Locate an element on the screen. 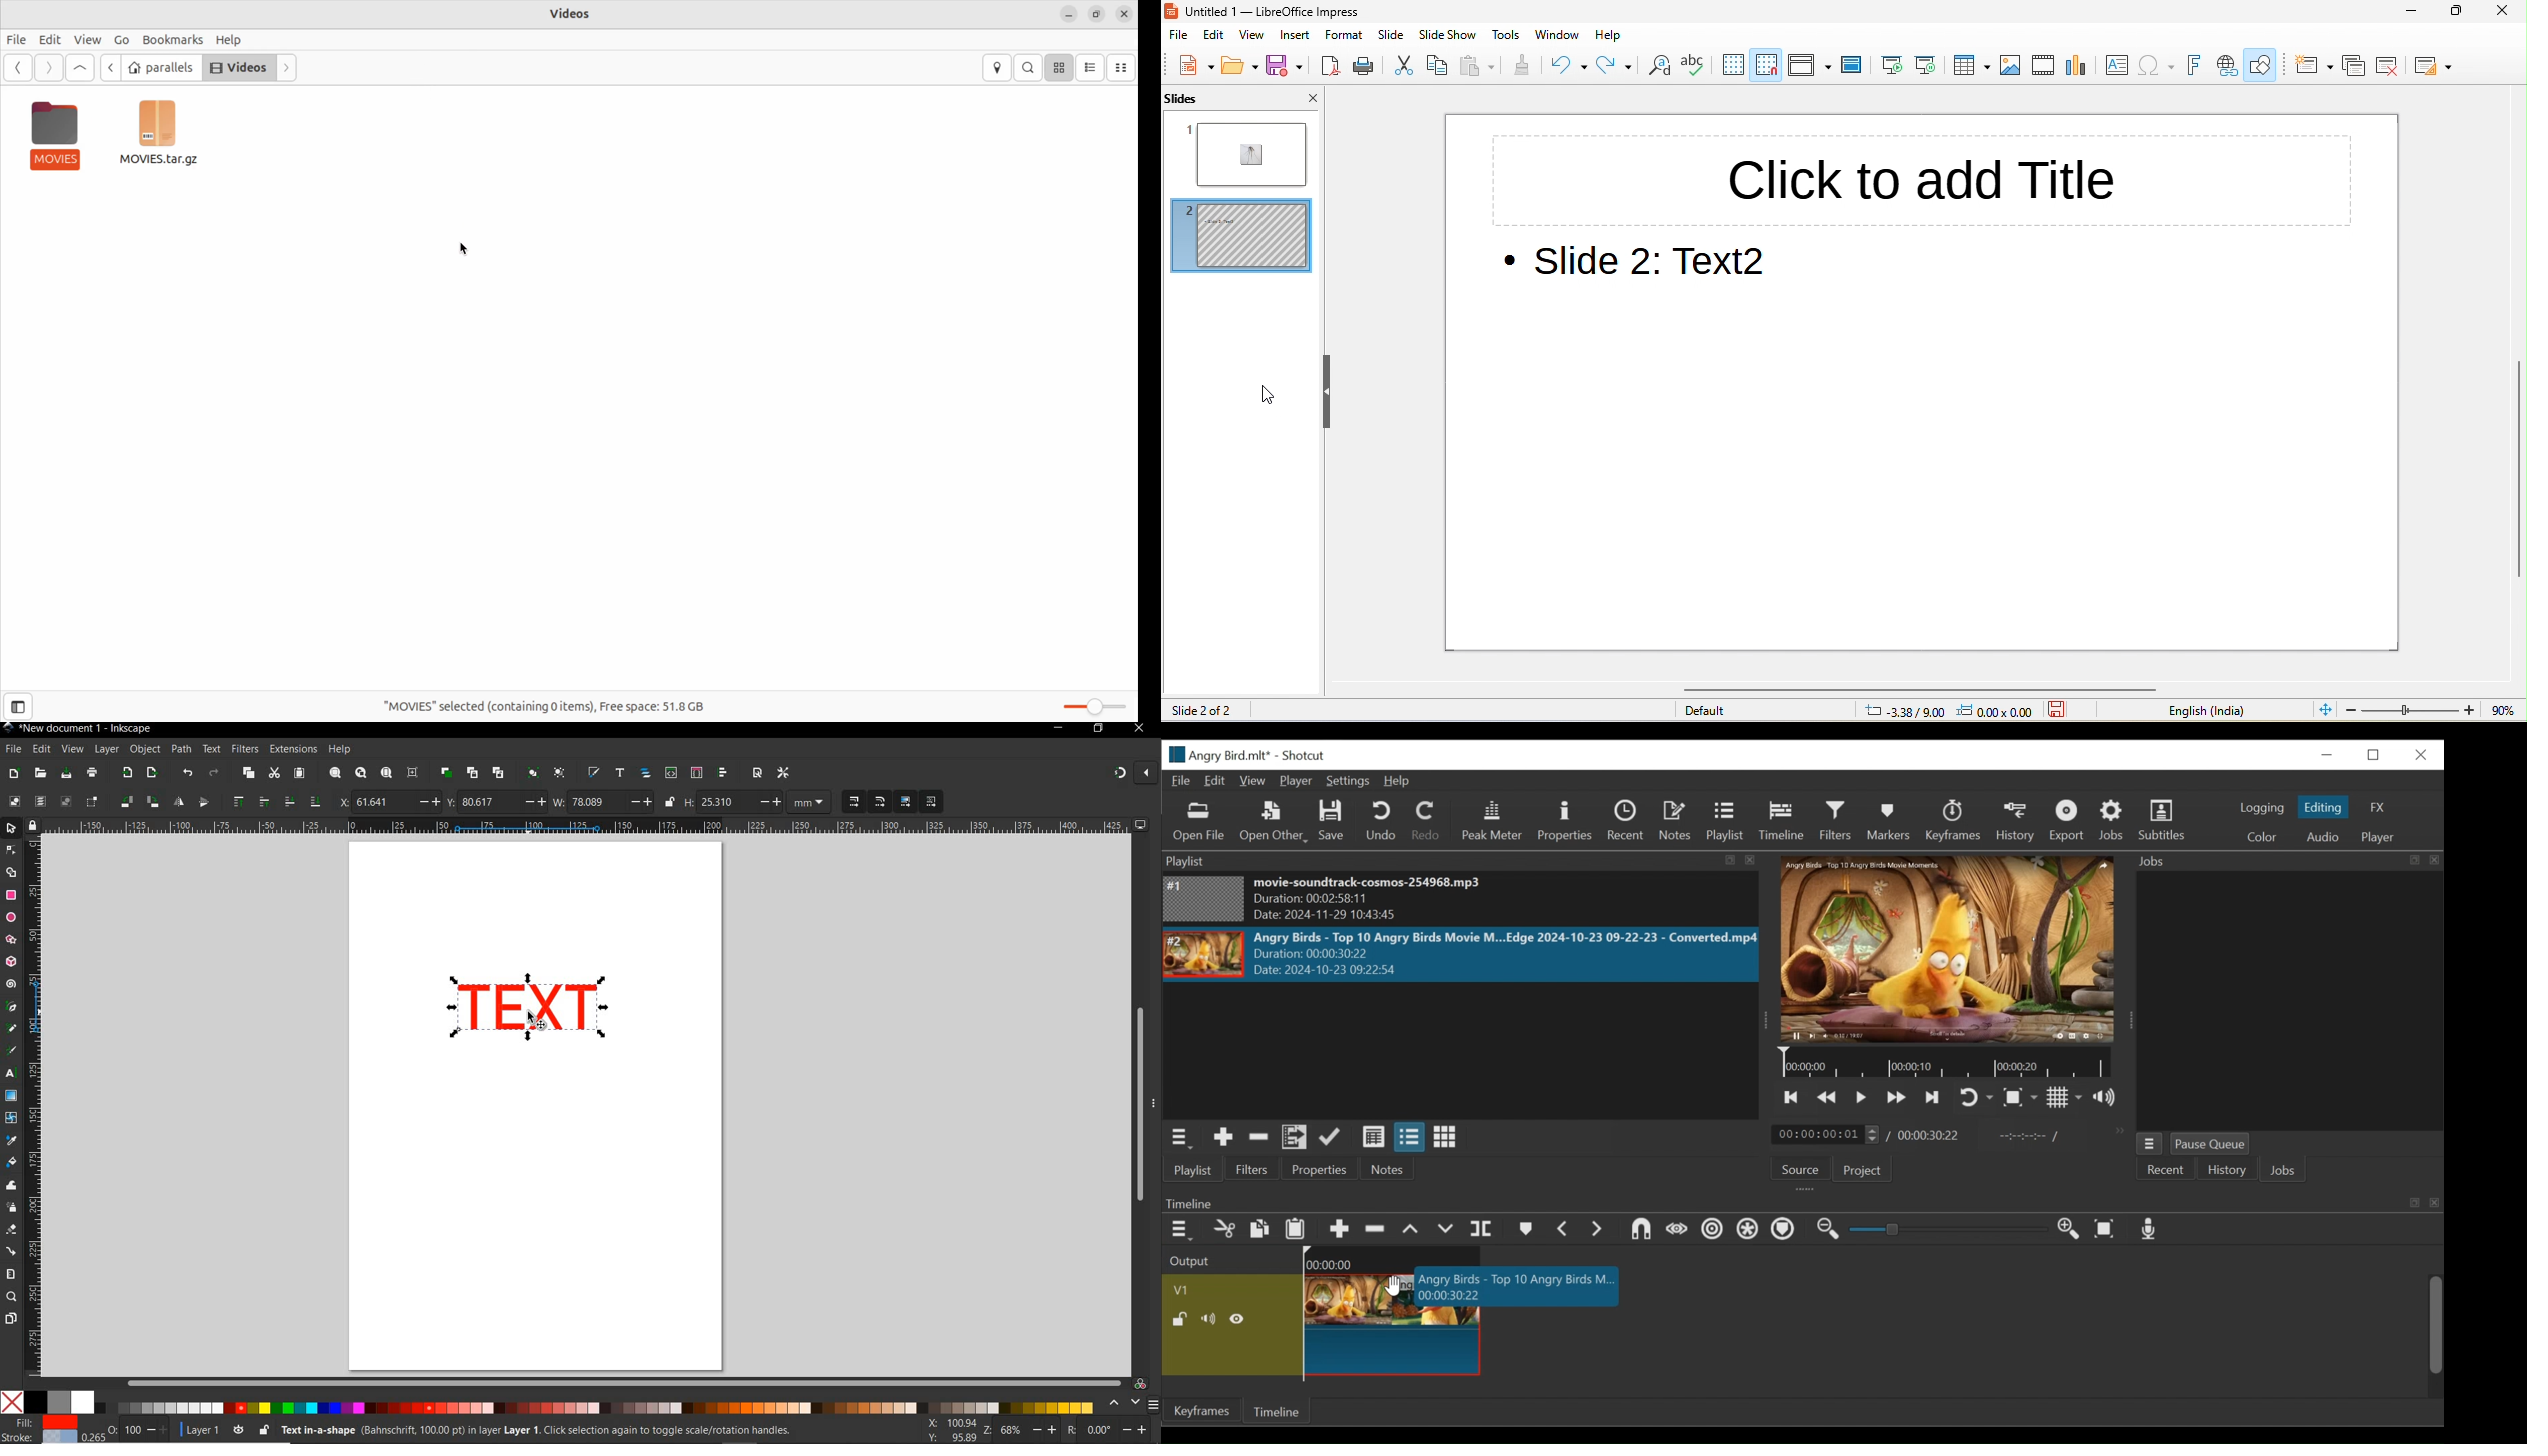  In point is located at coordinates (2025, 1135).